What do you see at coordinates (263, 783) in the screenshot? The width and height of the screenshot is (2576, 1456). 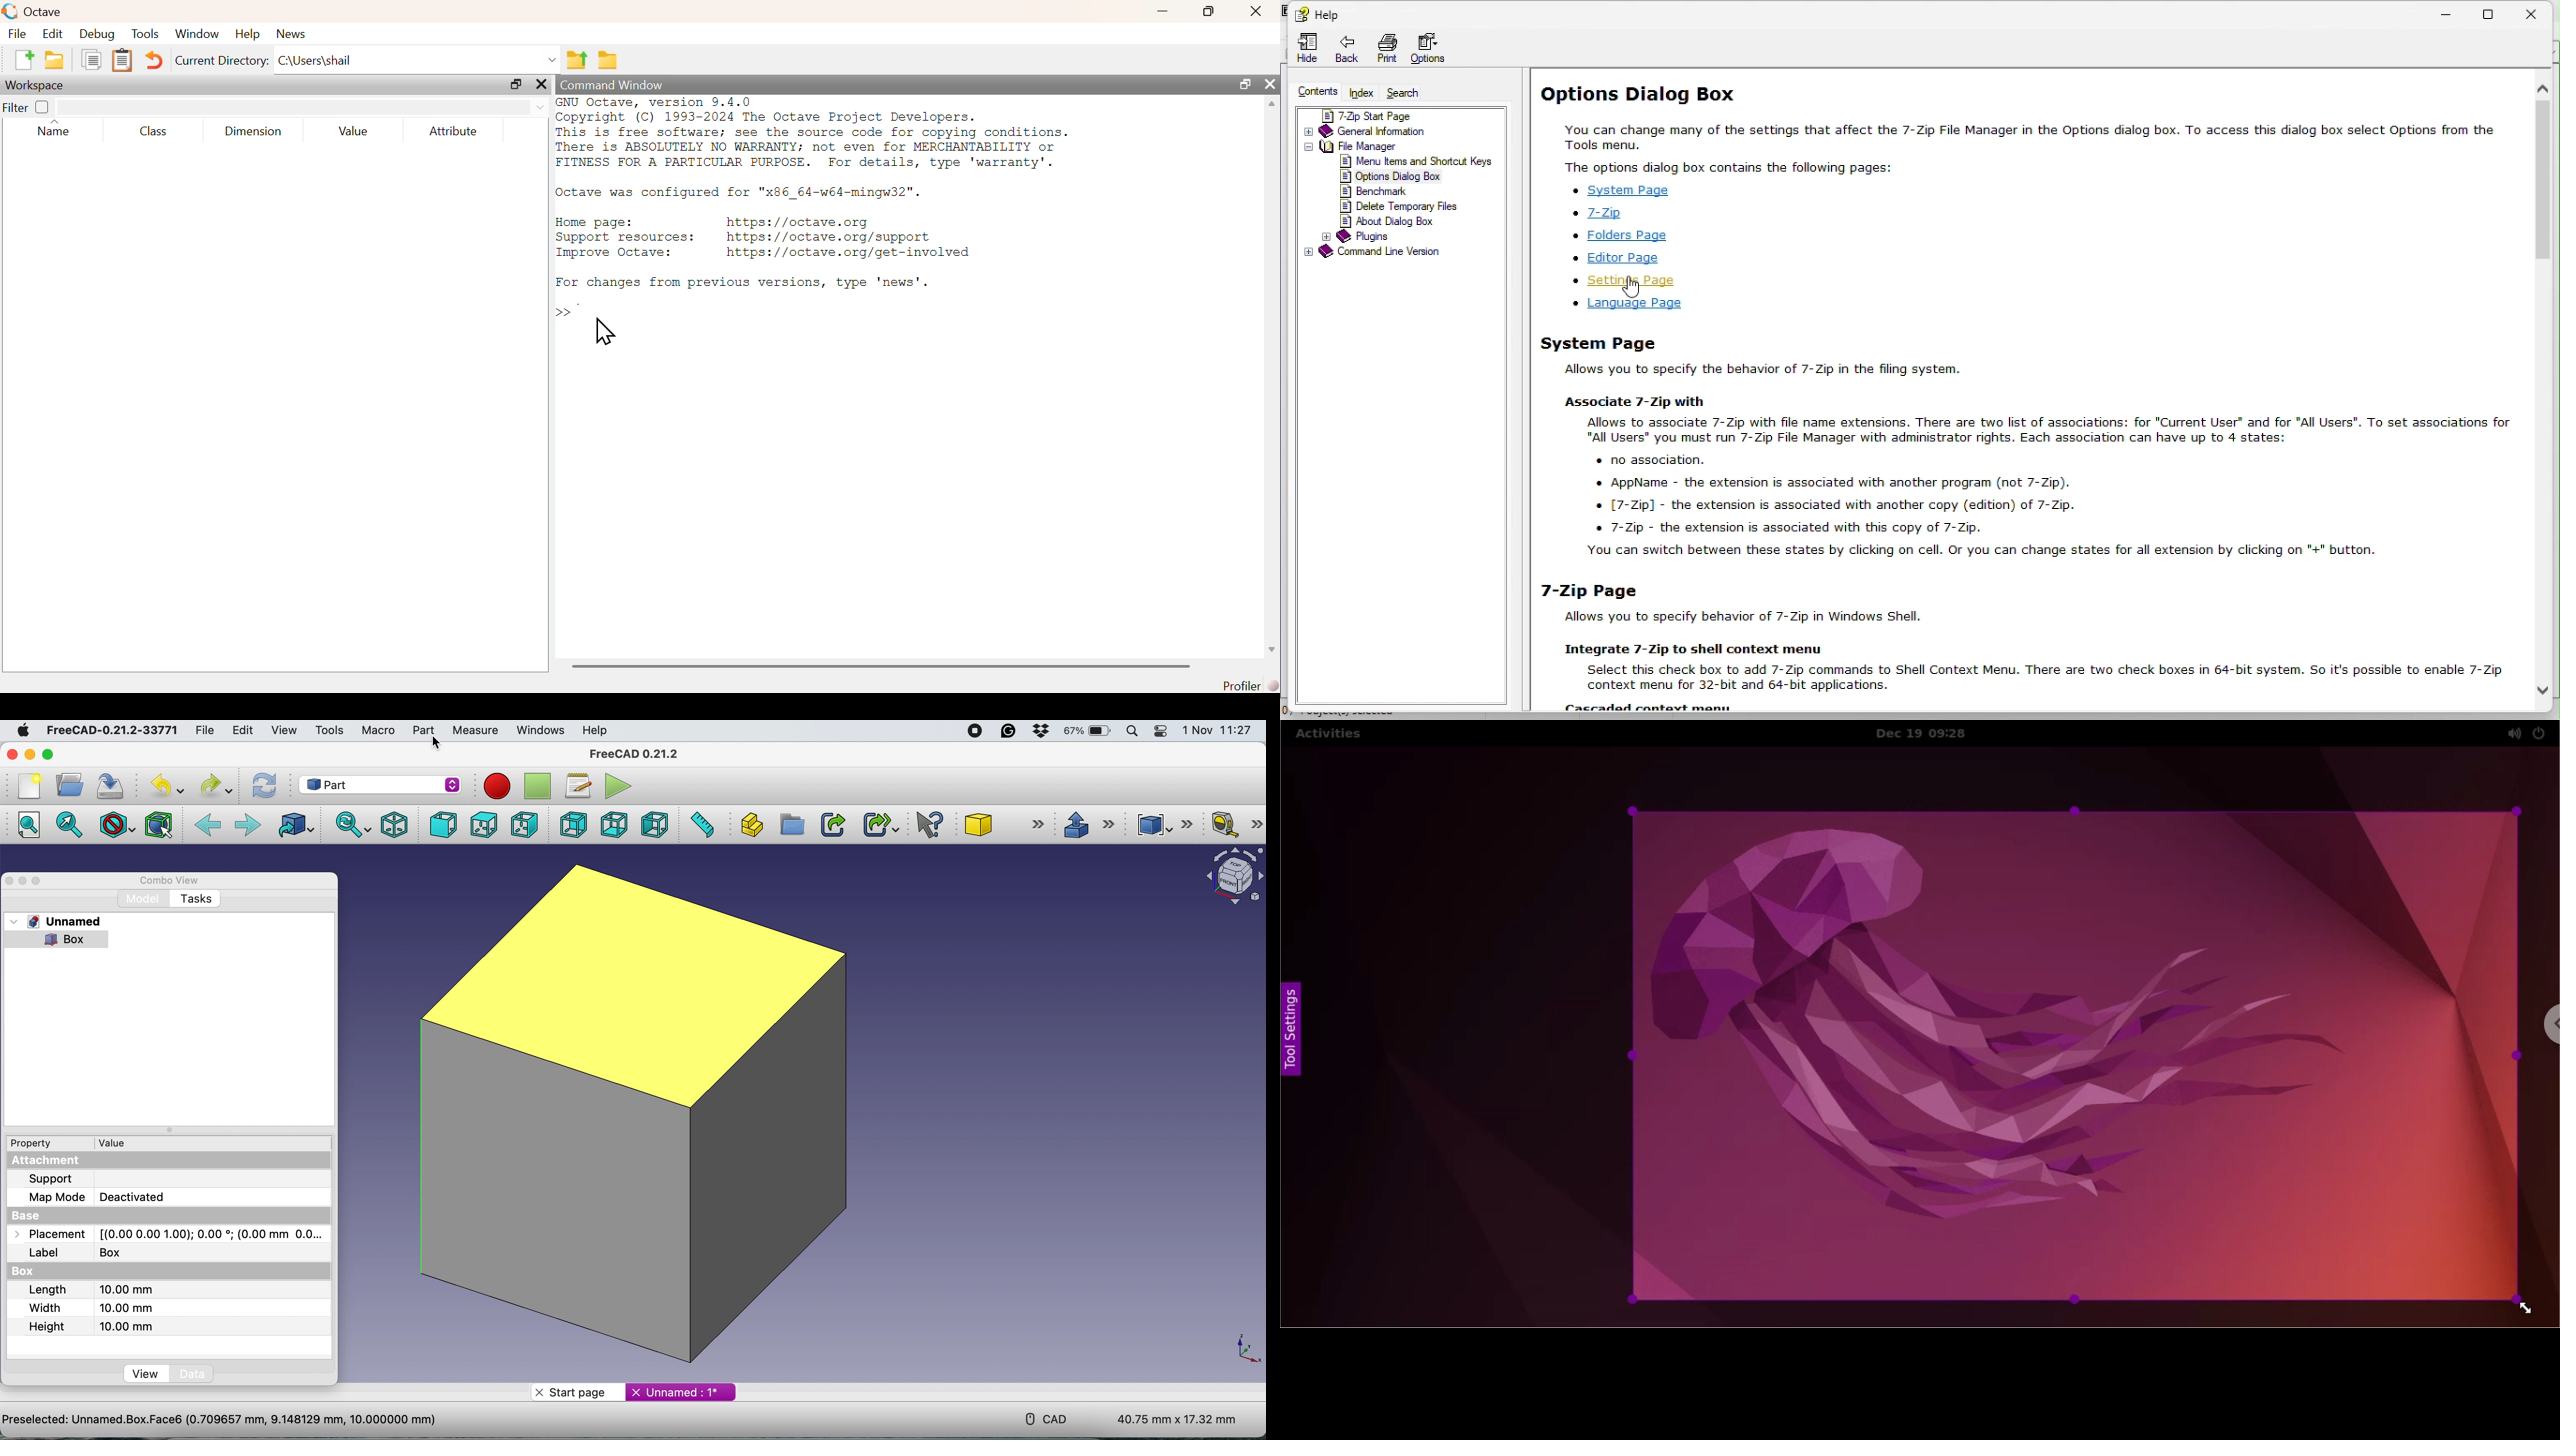 I see `refresh` at bounding box center [263, 783].